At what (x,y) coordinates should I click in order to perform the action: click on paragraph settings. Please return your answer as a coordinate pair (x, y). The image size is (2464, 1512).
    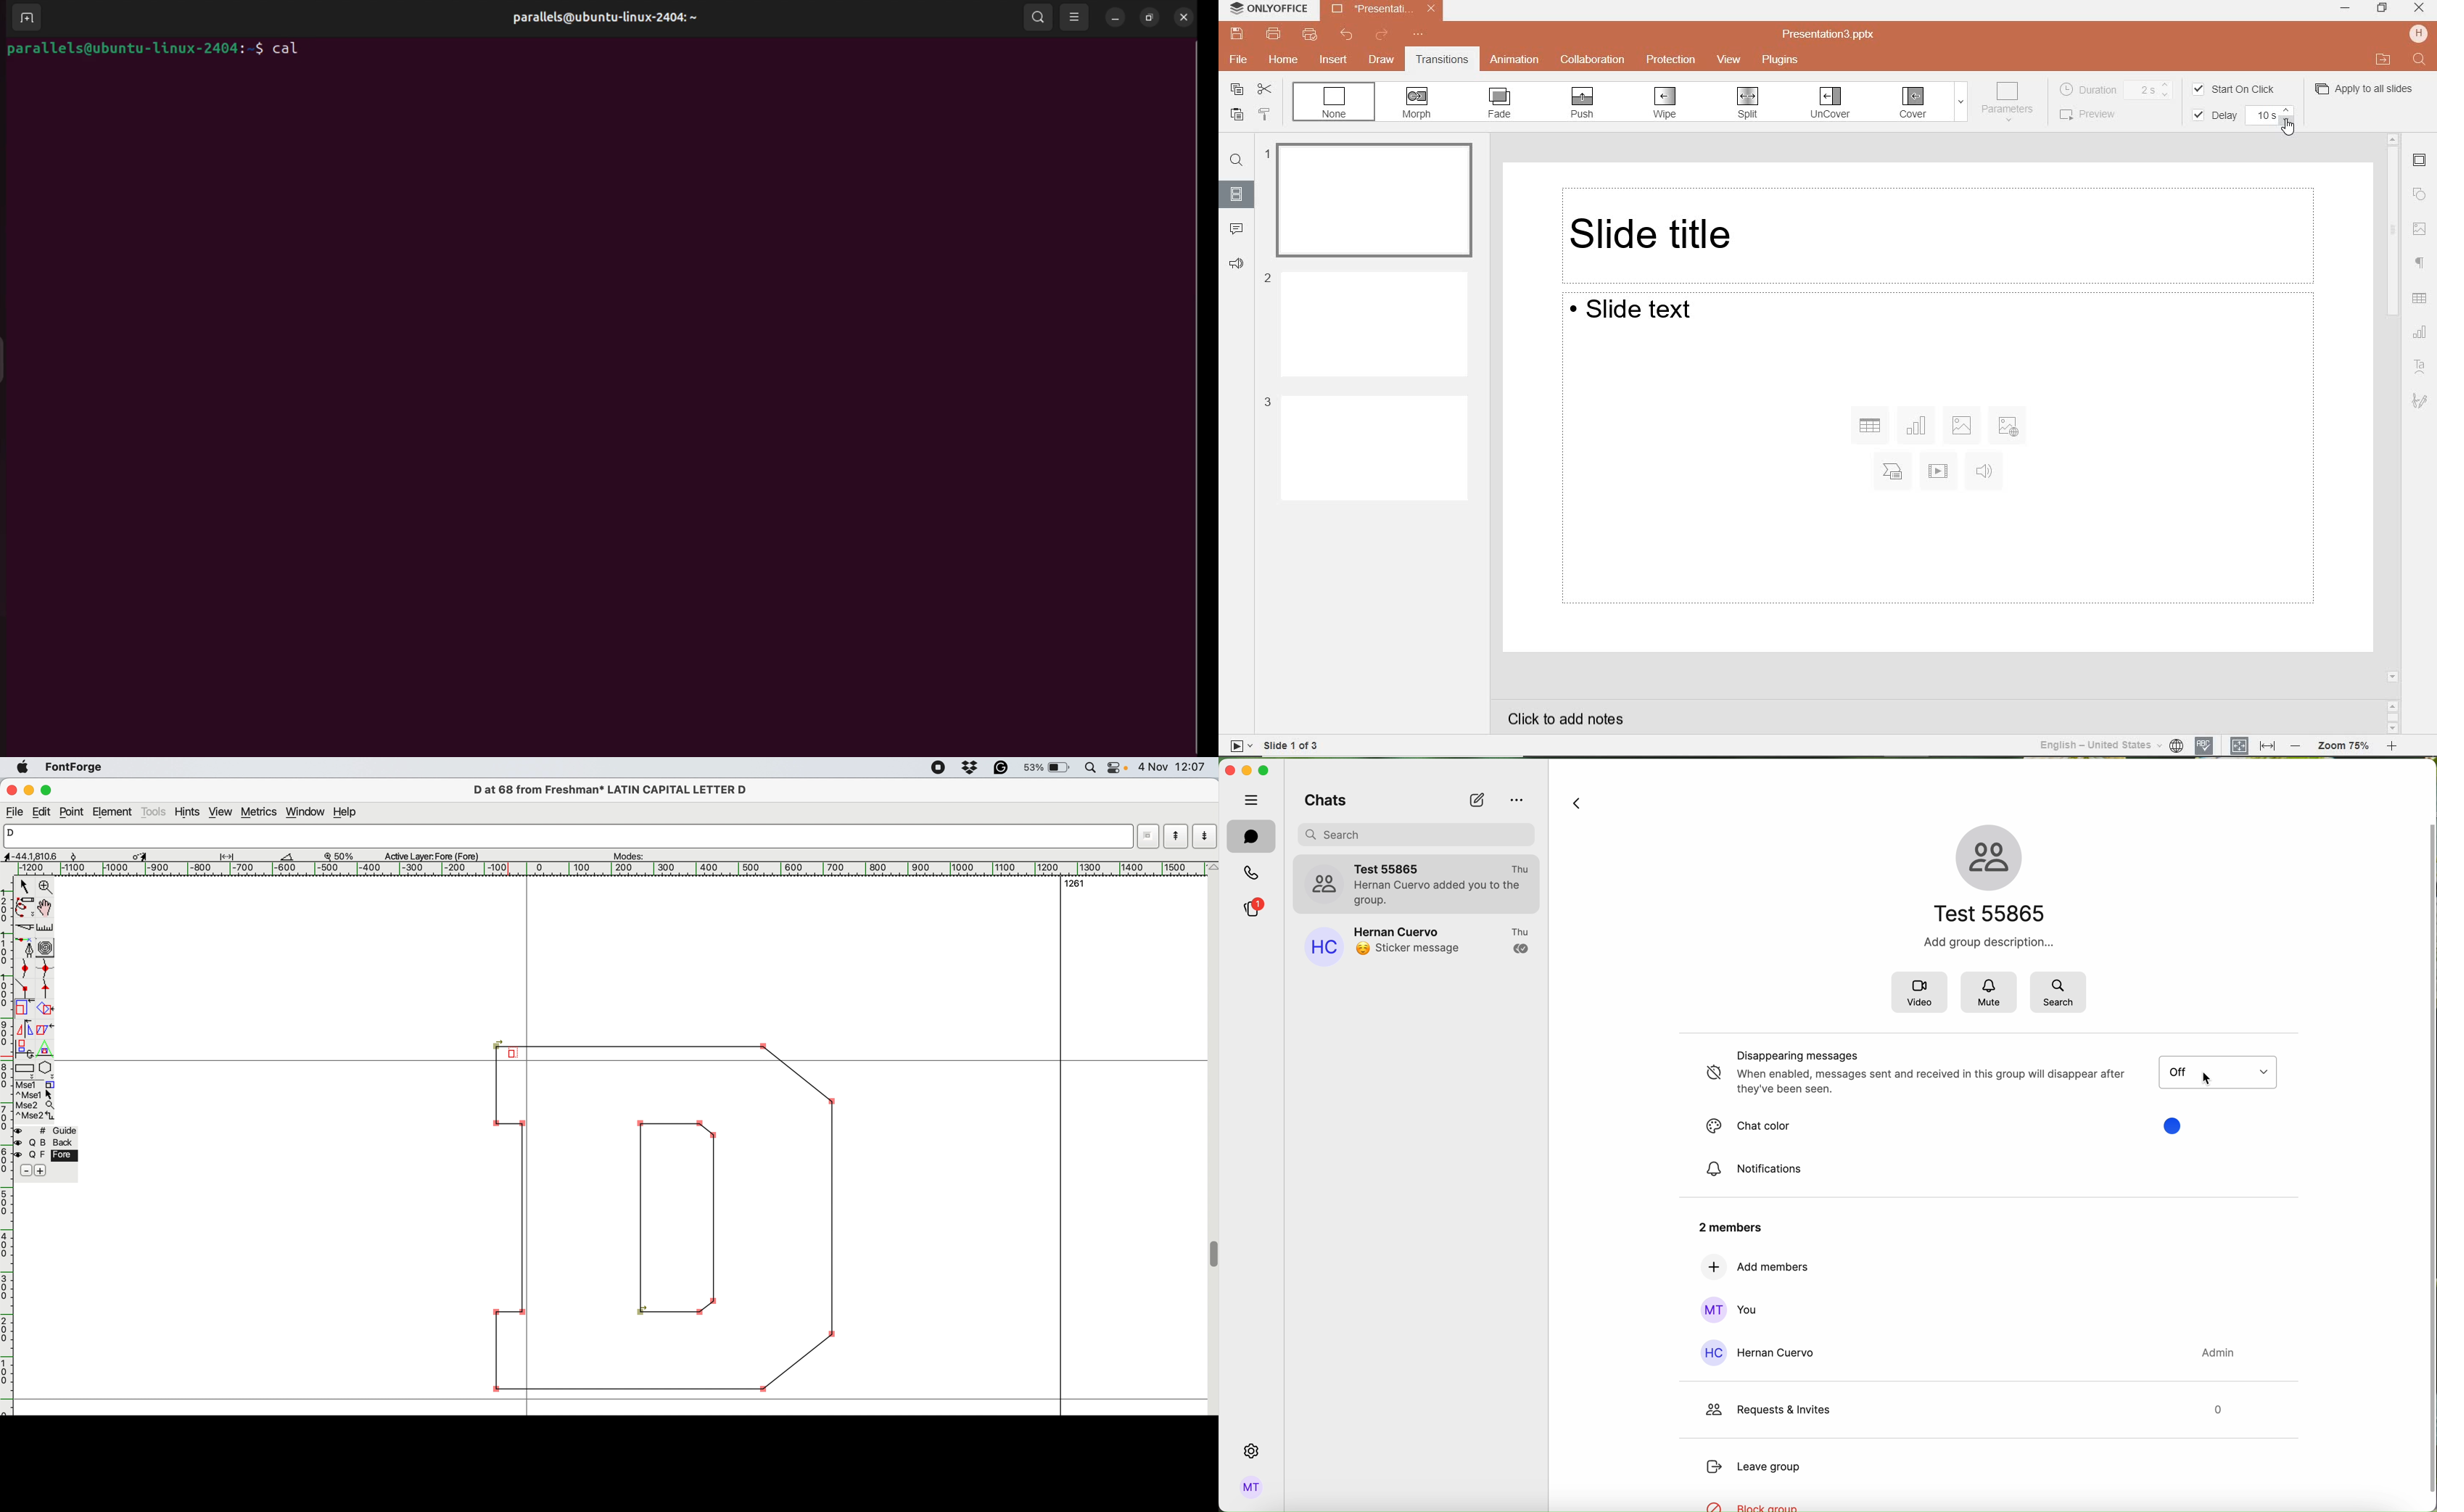
    Looking at the image, I should click on (2422, 263).